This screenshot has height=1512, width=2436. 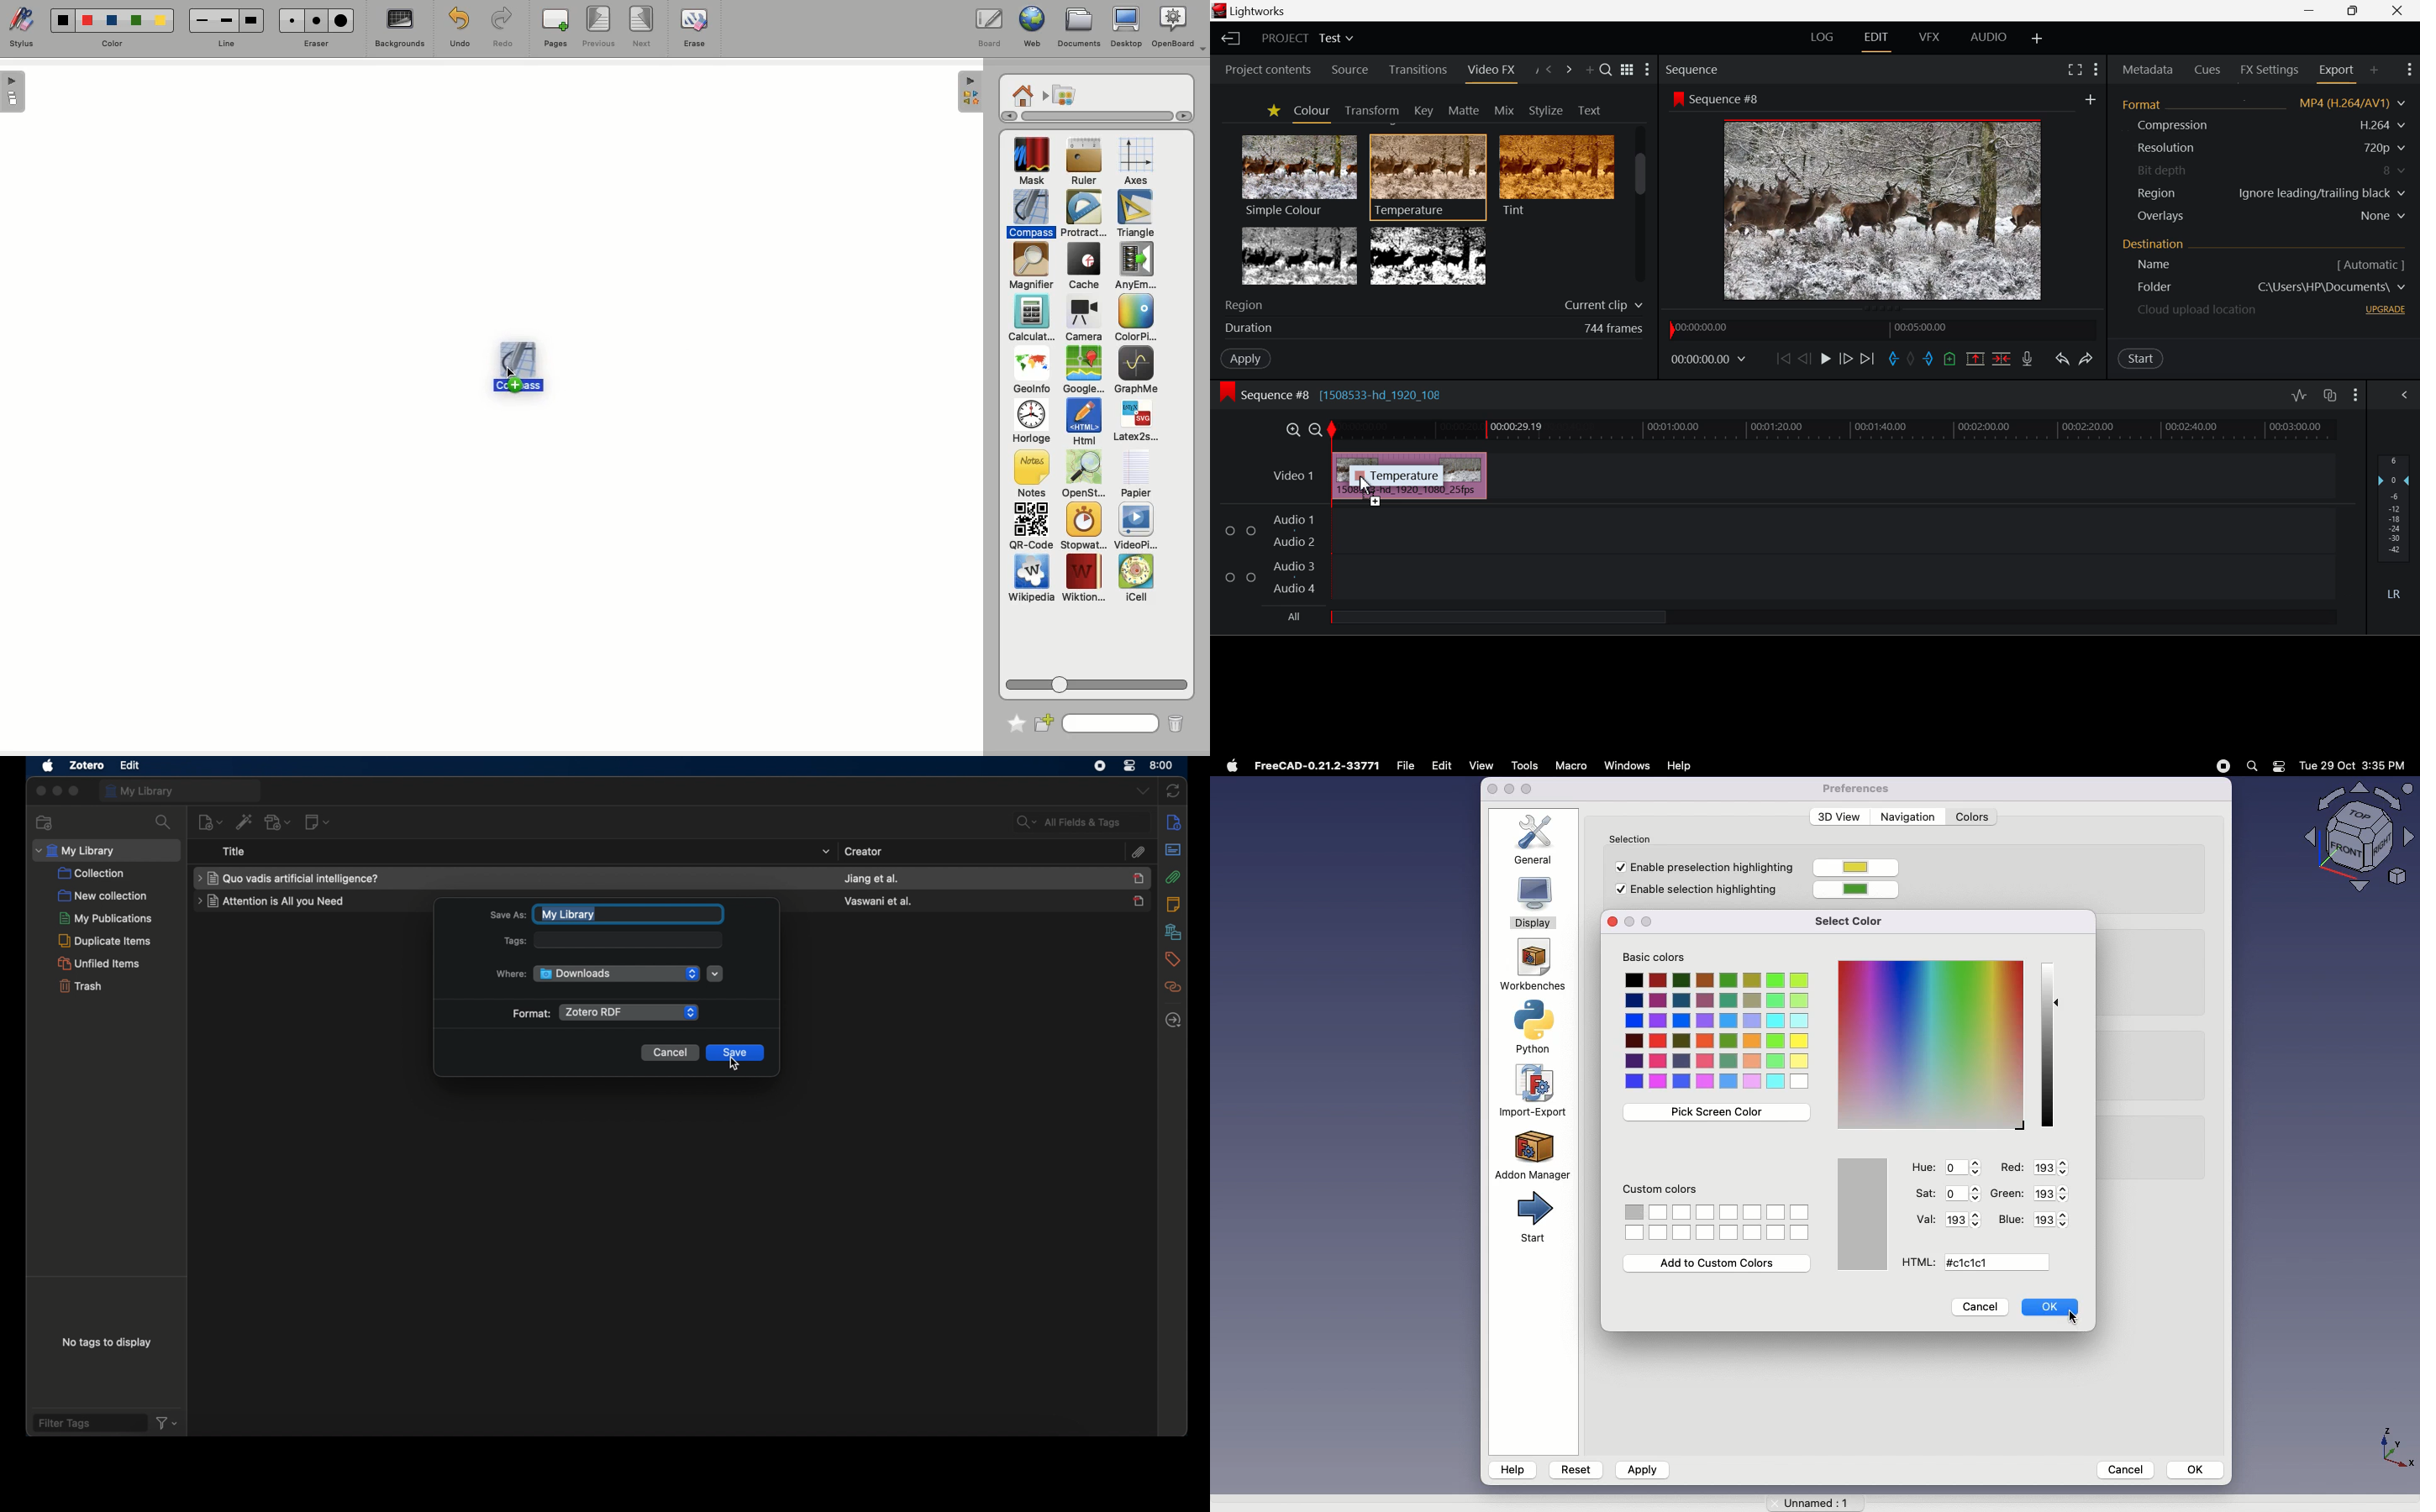 I want to click on Video 1, so click(x=1293, y=476).